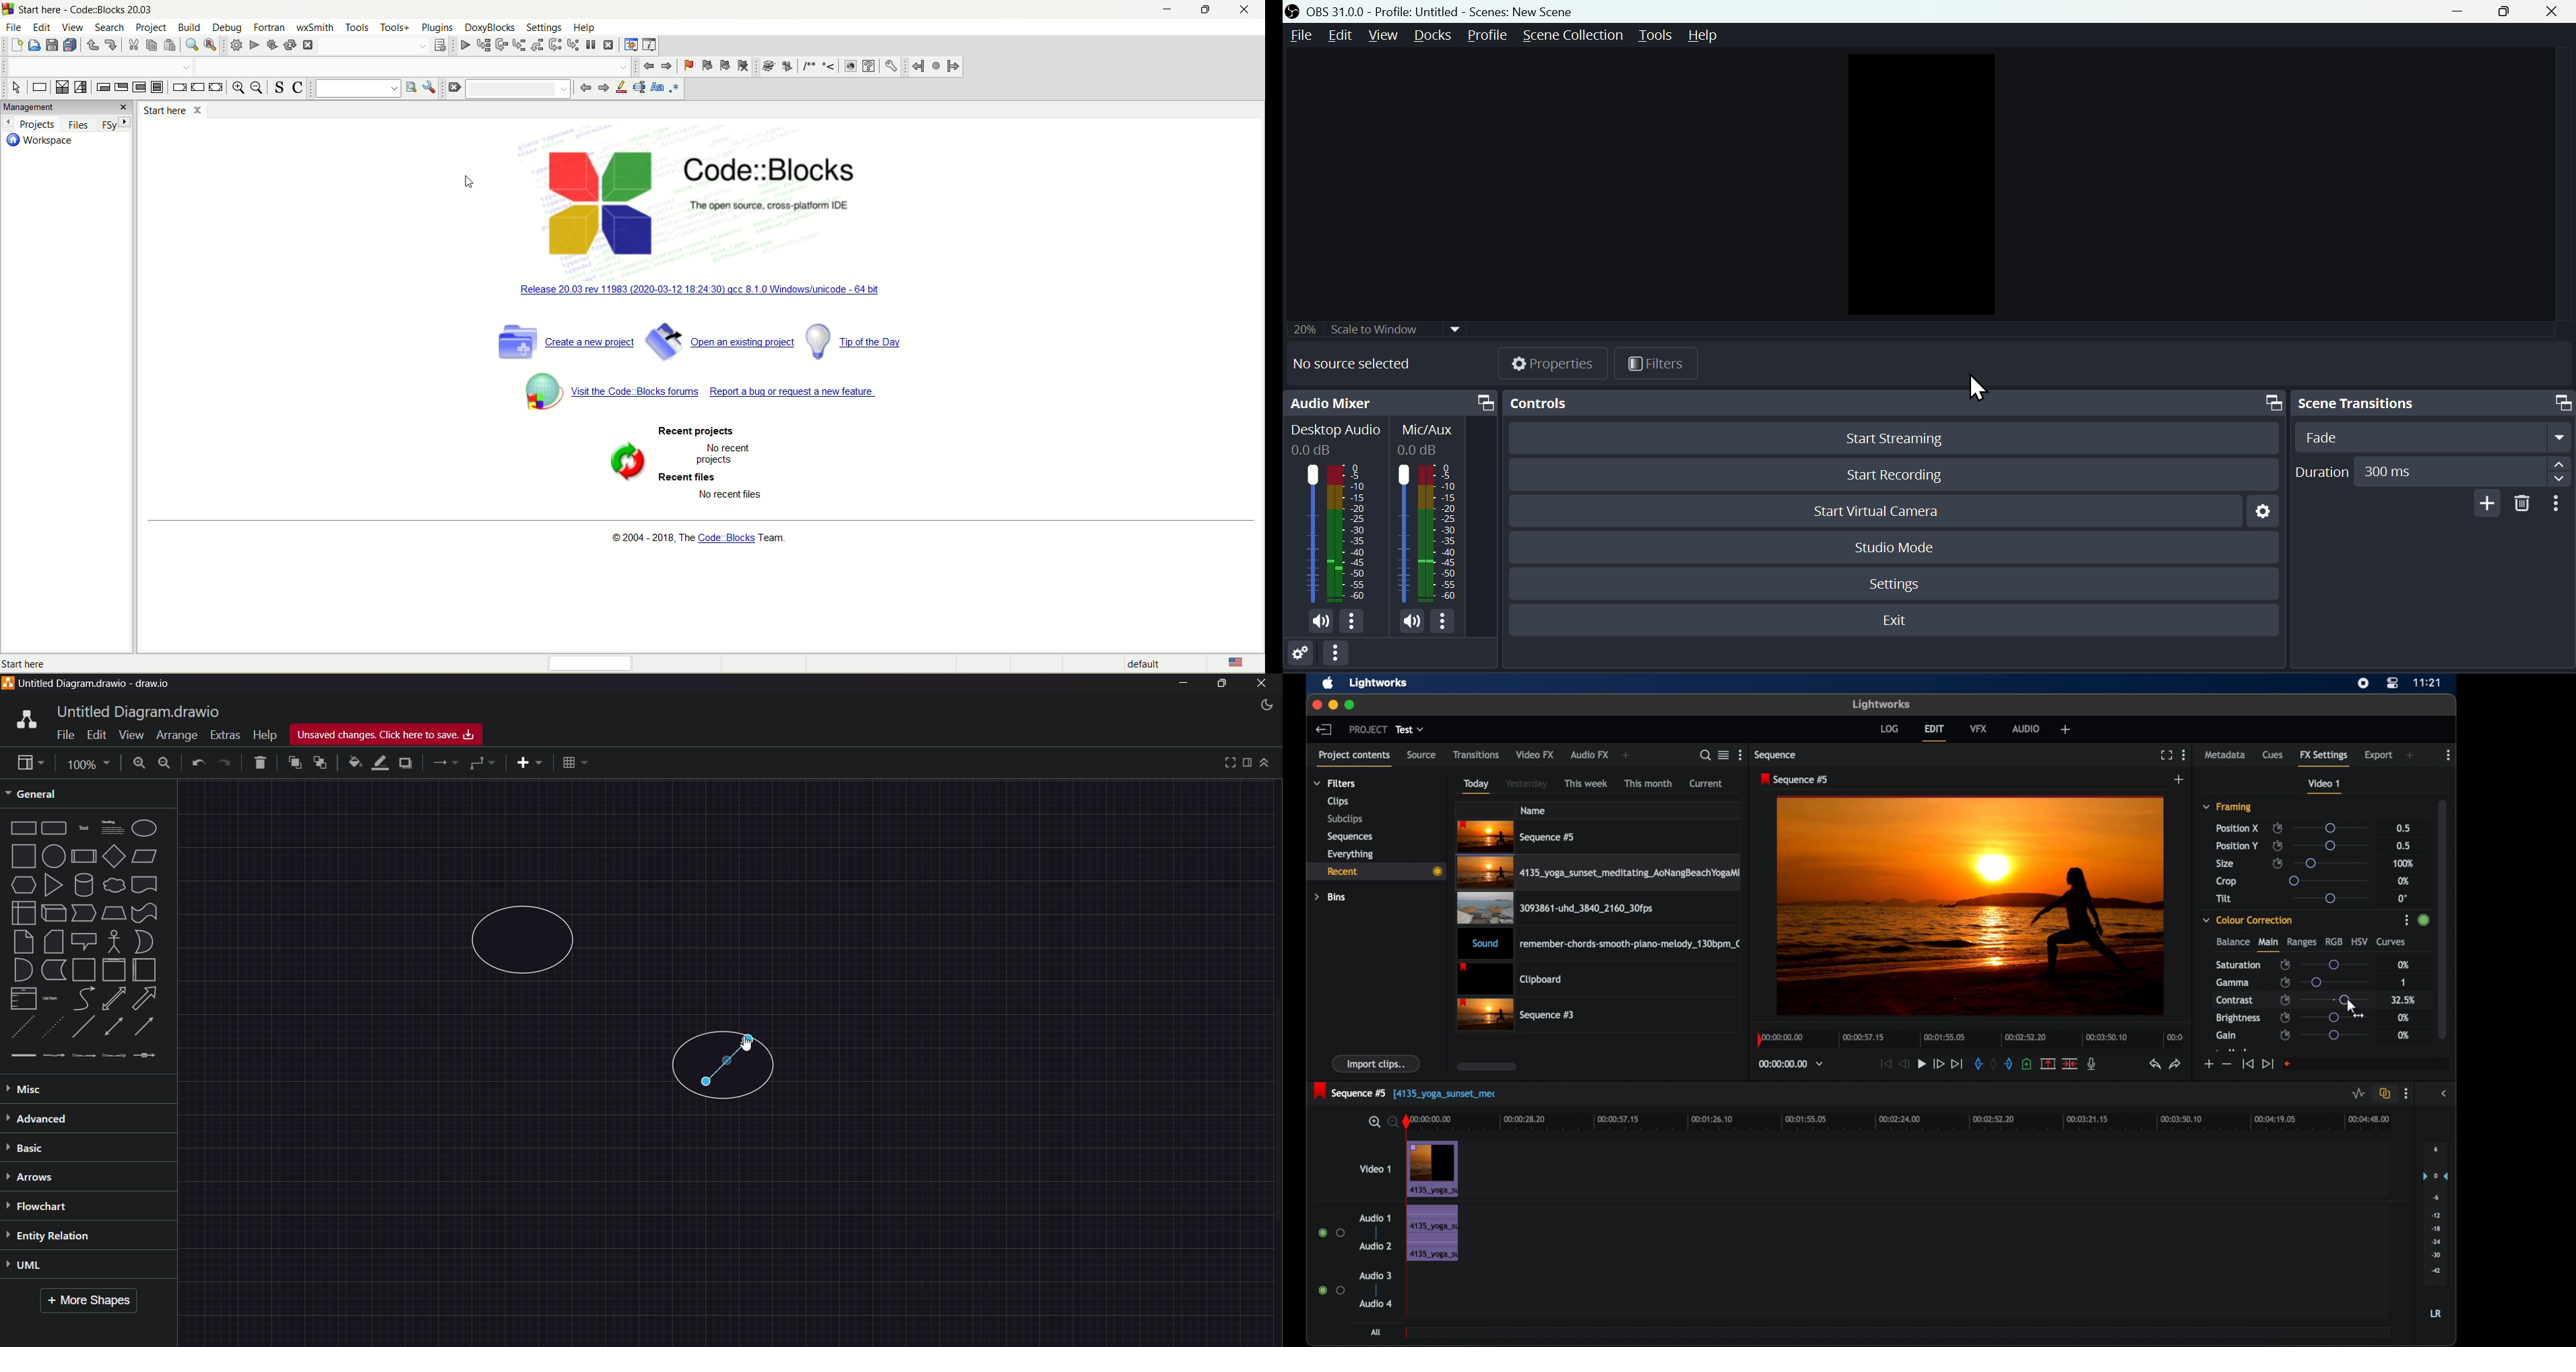  Describe the element at coordinates (1890, 440) in the screenshot. I see `Start streaming` at that location.